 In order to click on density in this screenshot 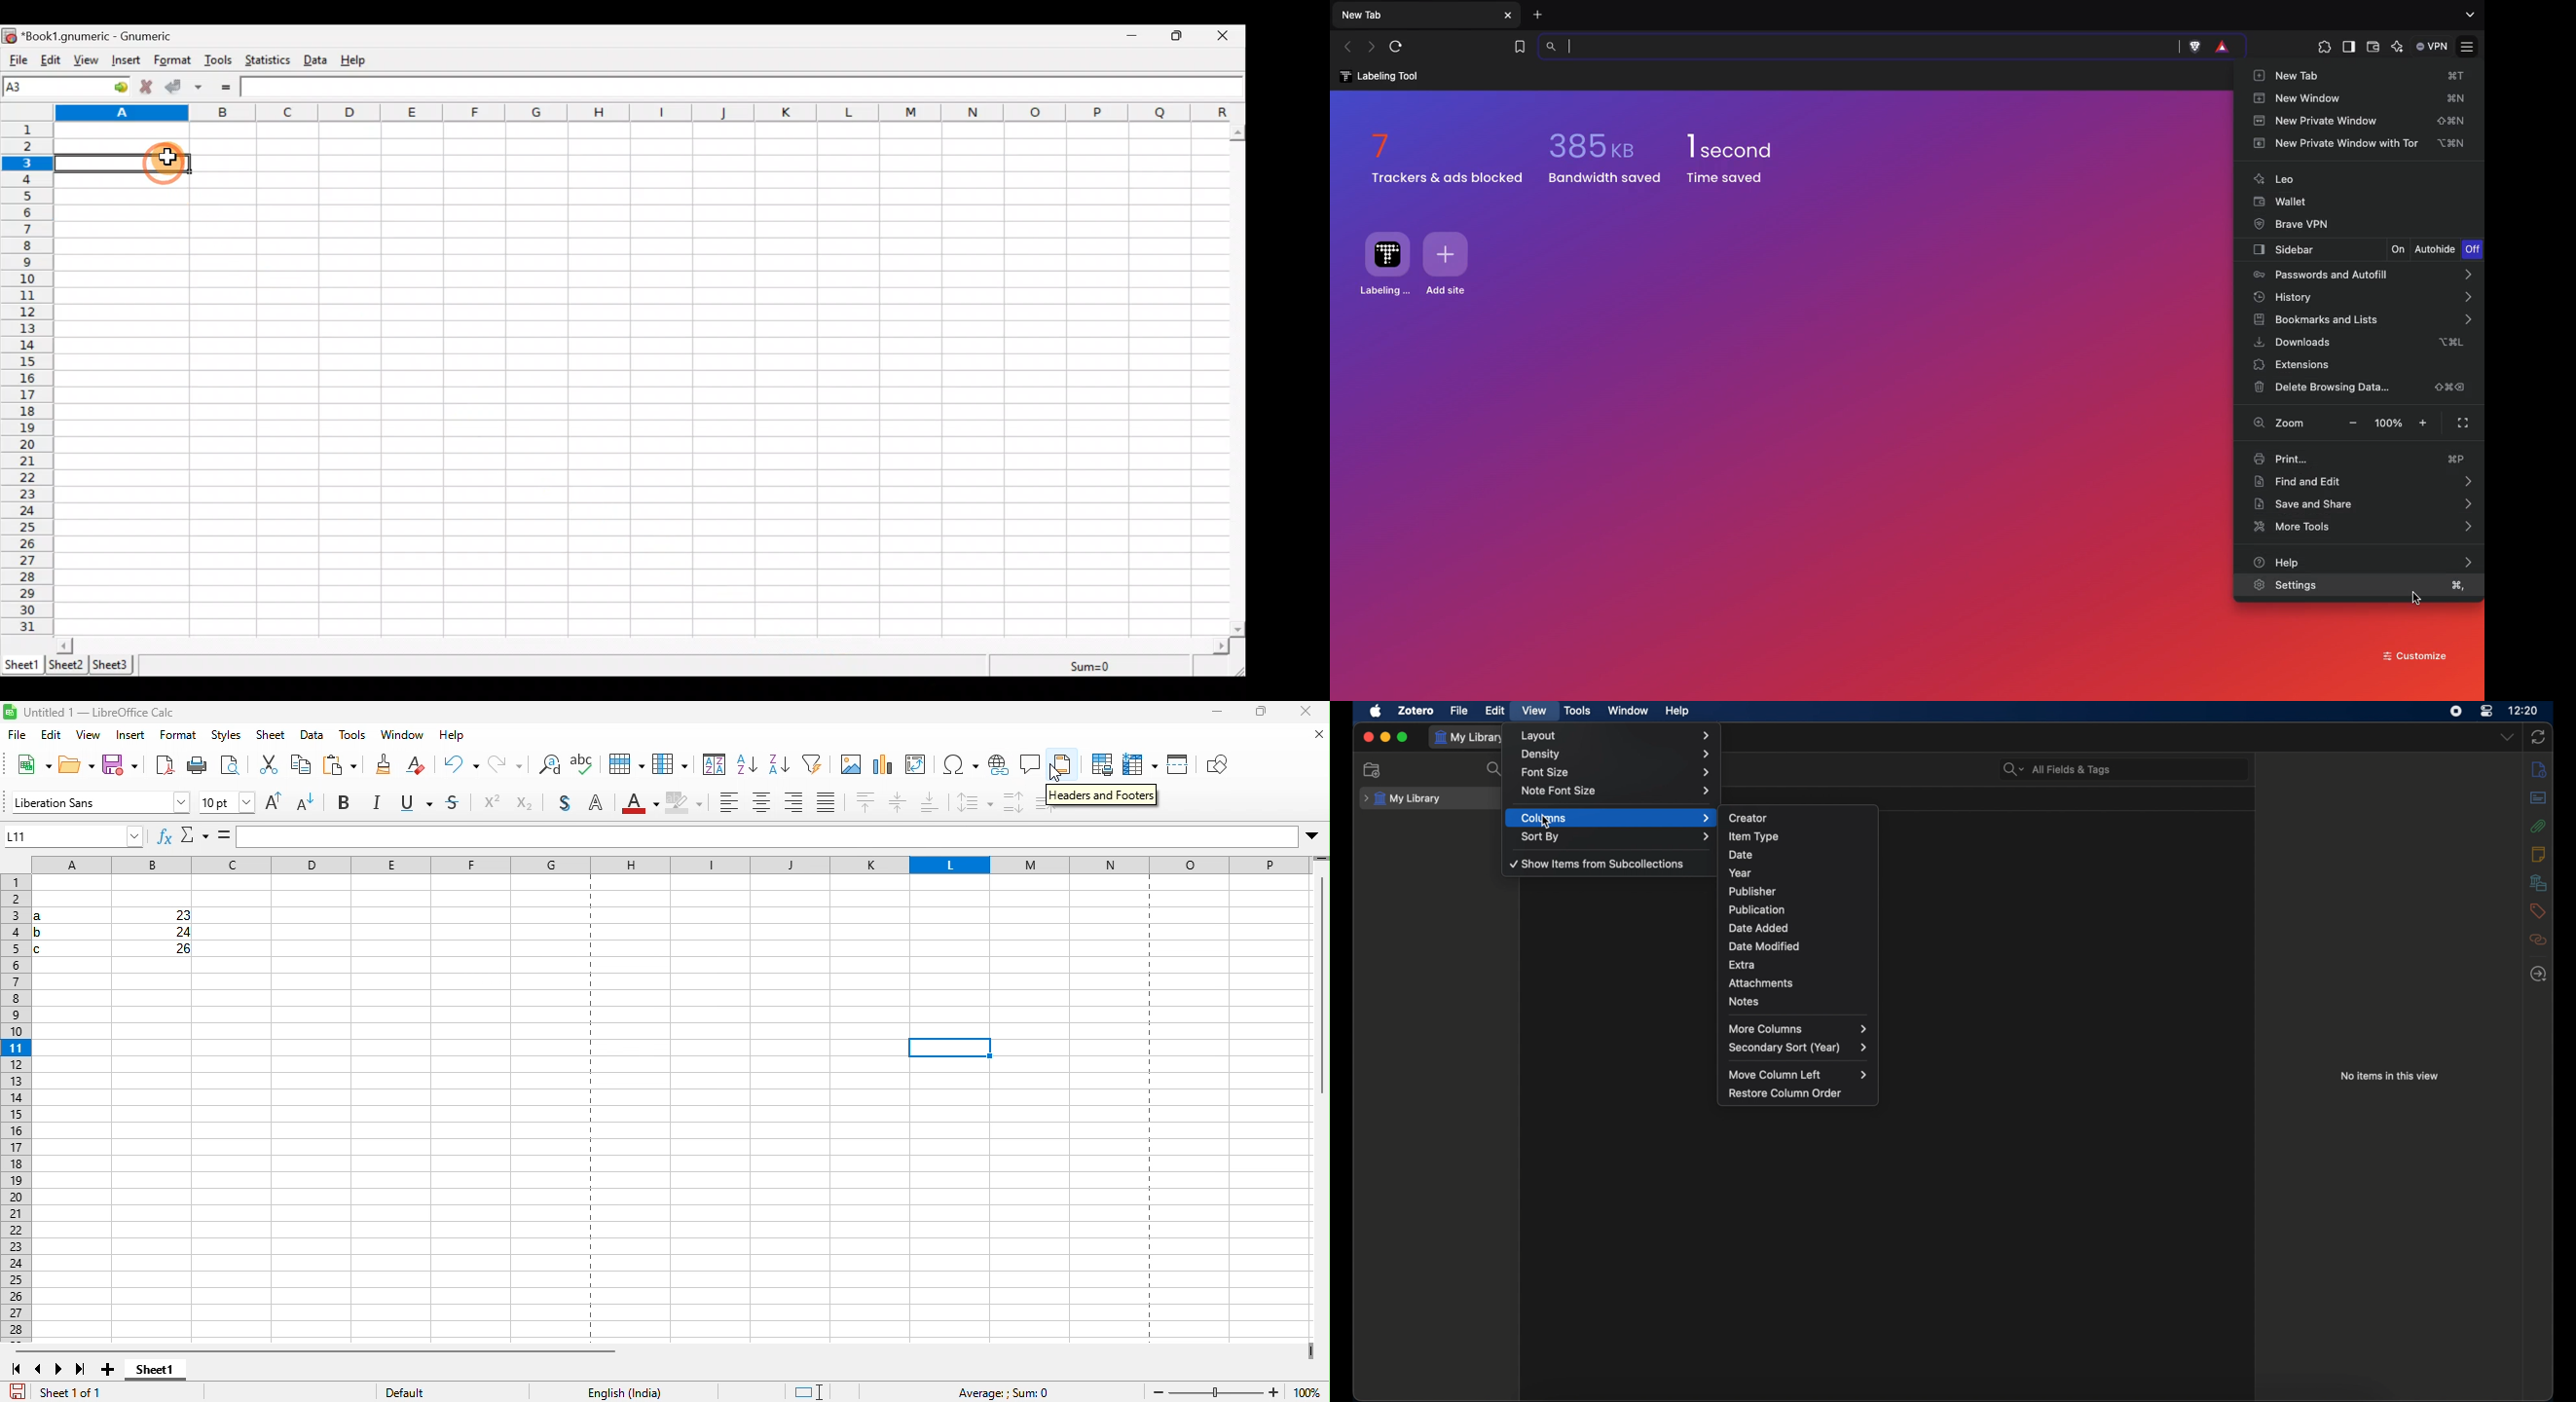, I will do `click(1617, 754)`.